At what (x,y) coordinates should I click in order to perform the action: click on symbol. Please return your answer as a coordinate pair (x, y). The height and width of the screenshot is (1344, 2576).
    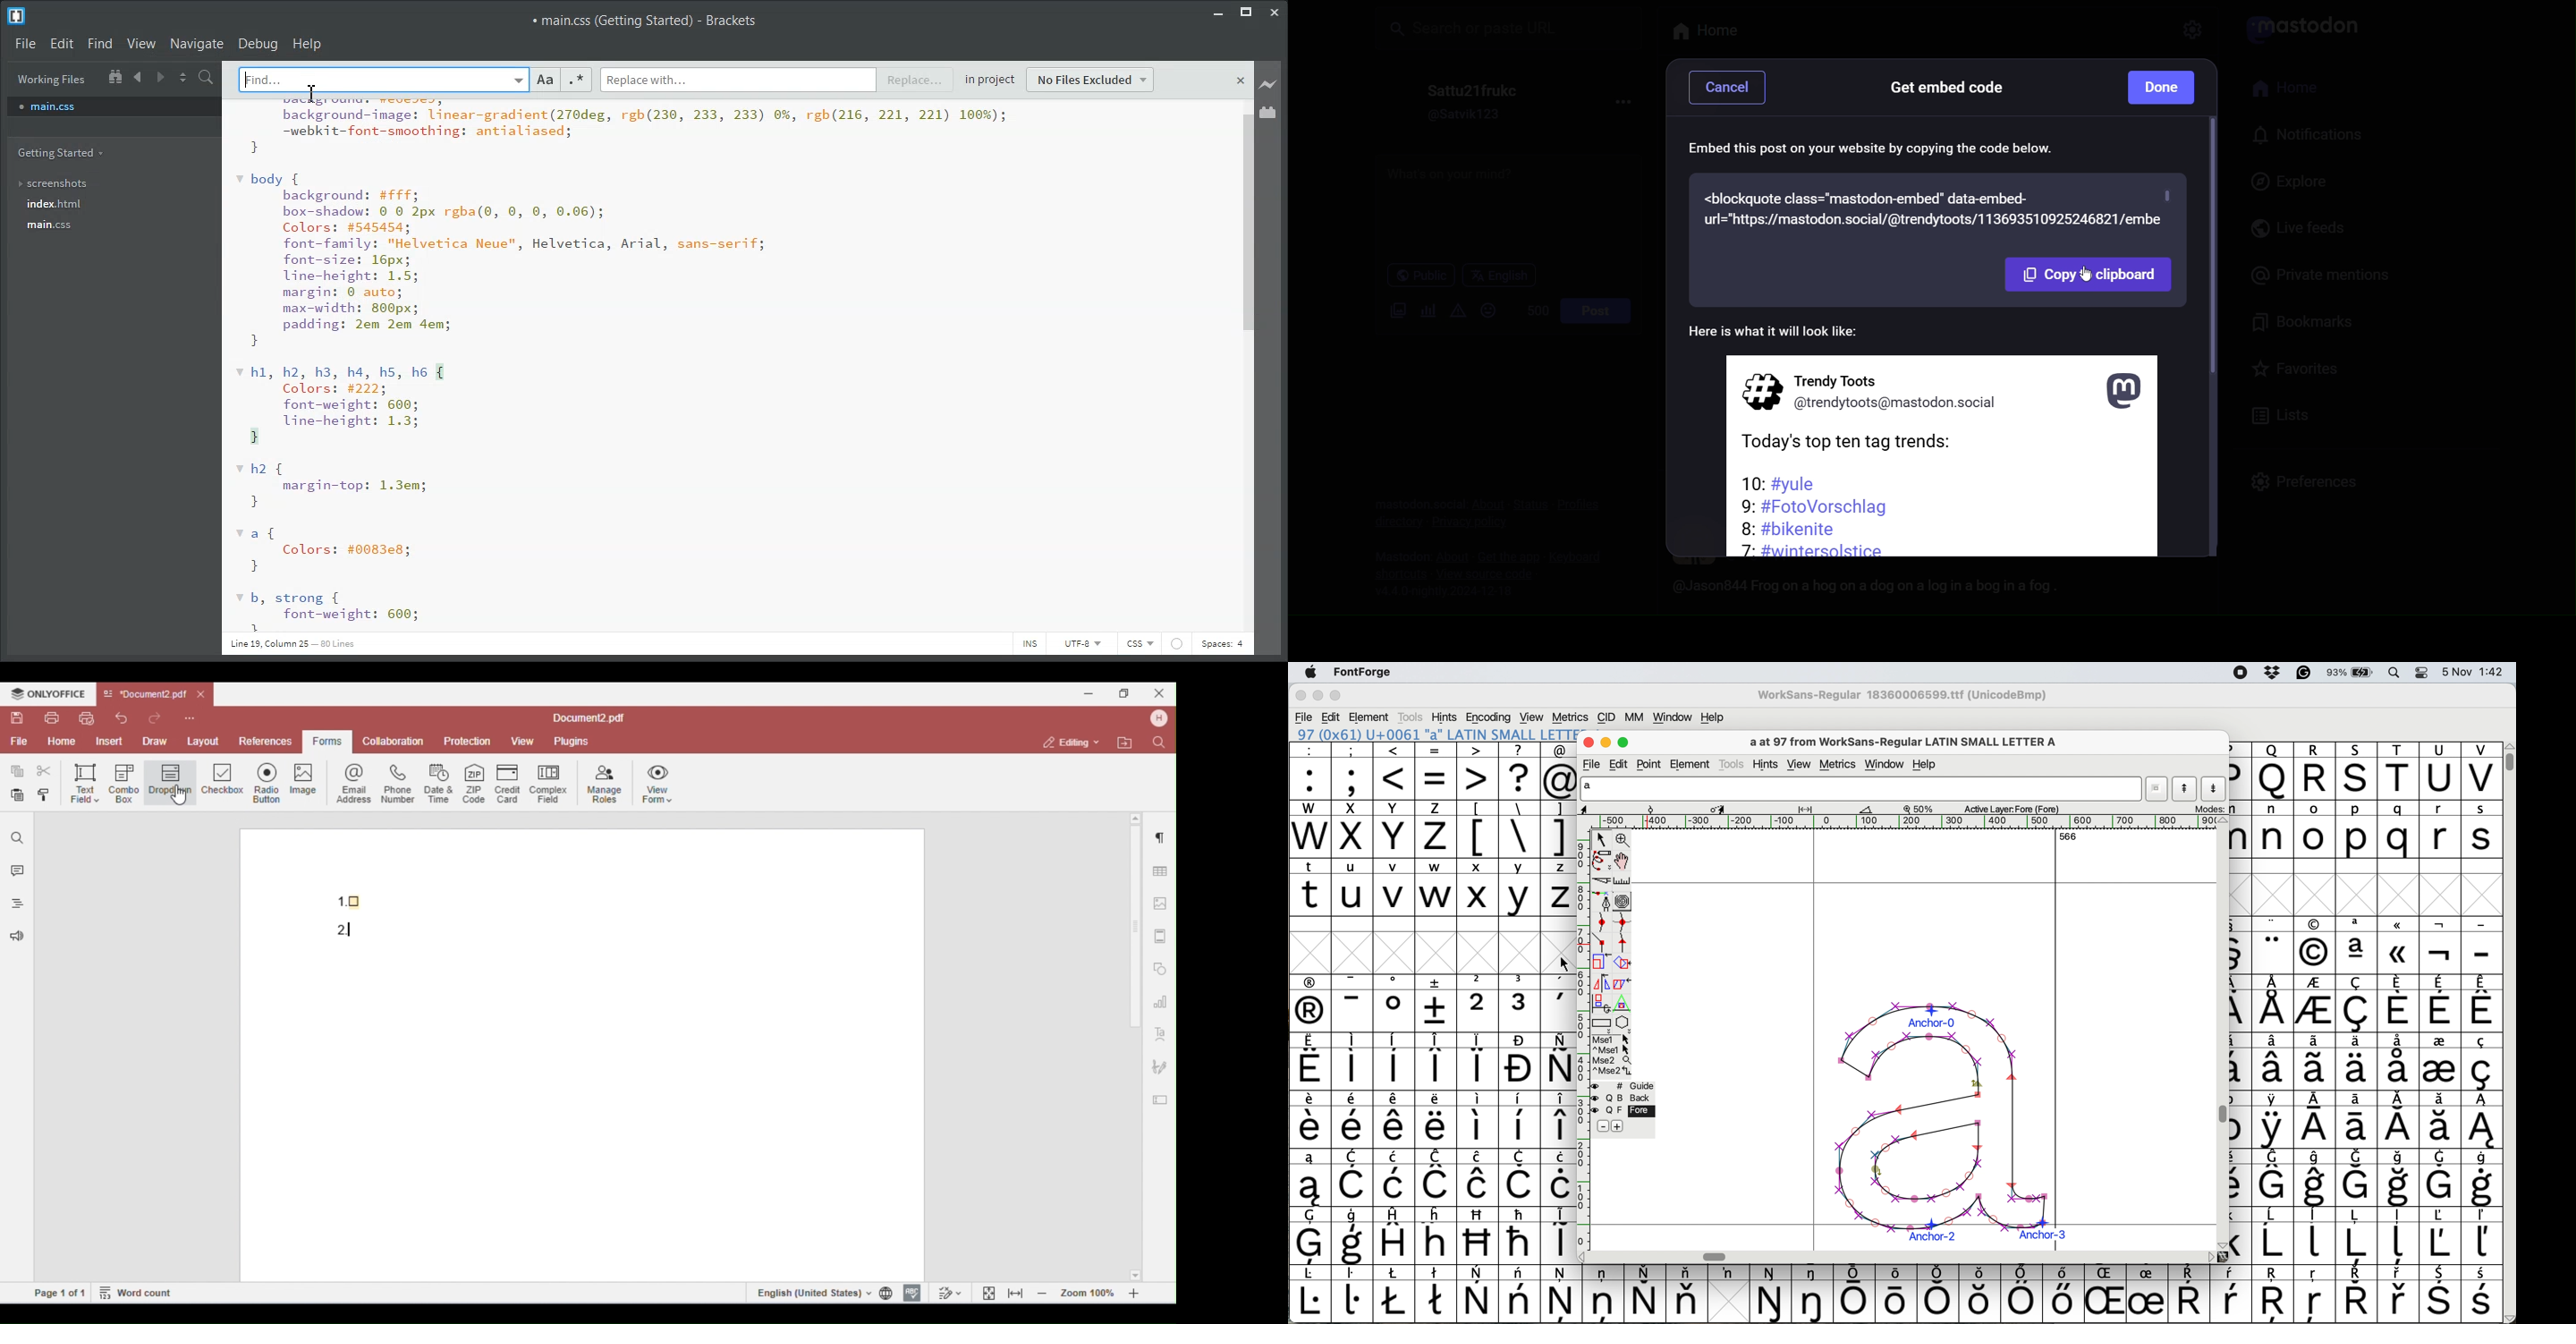
    Looking at the image, I should click on (2230, 1294).